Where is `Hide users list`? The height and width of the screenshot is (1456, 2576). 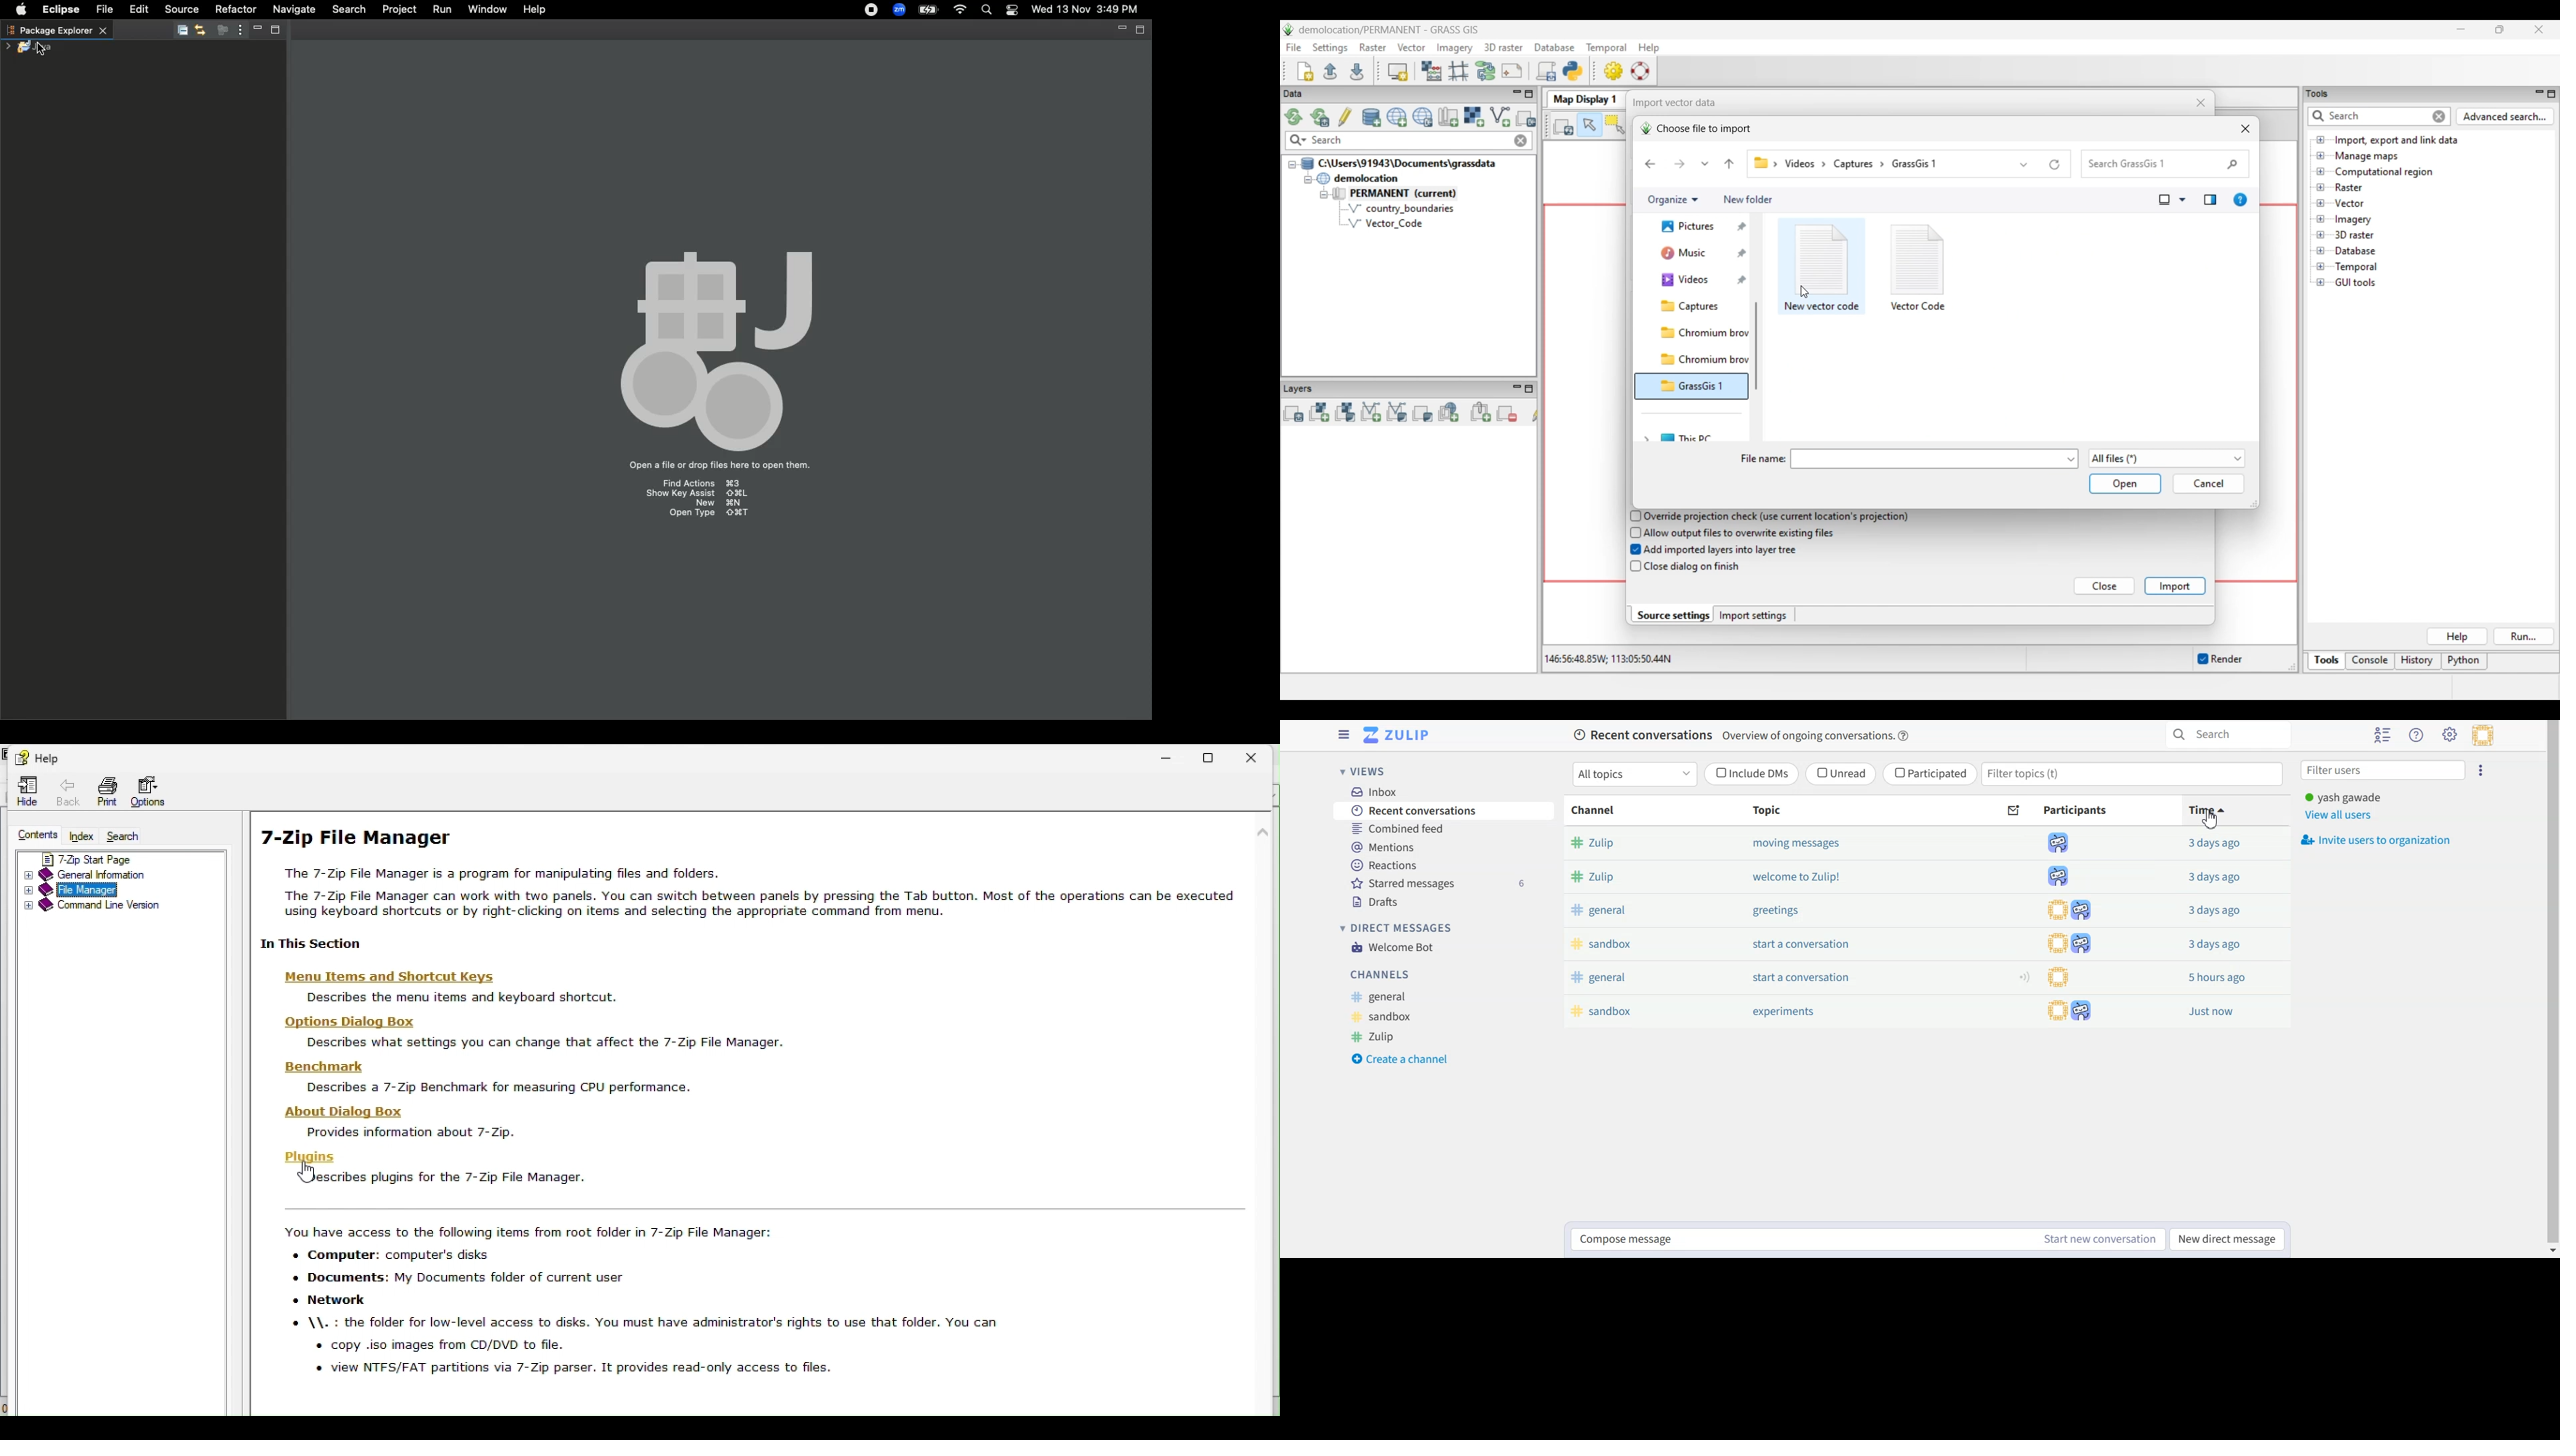 Hide users list is located at coordinates (2383, 736).